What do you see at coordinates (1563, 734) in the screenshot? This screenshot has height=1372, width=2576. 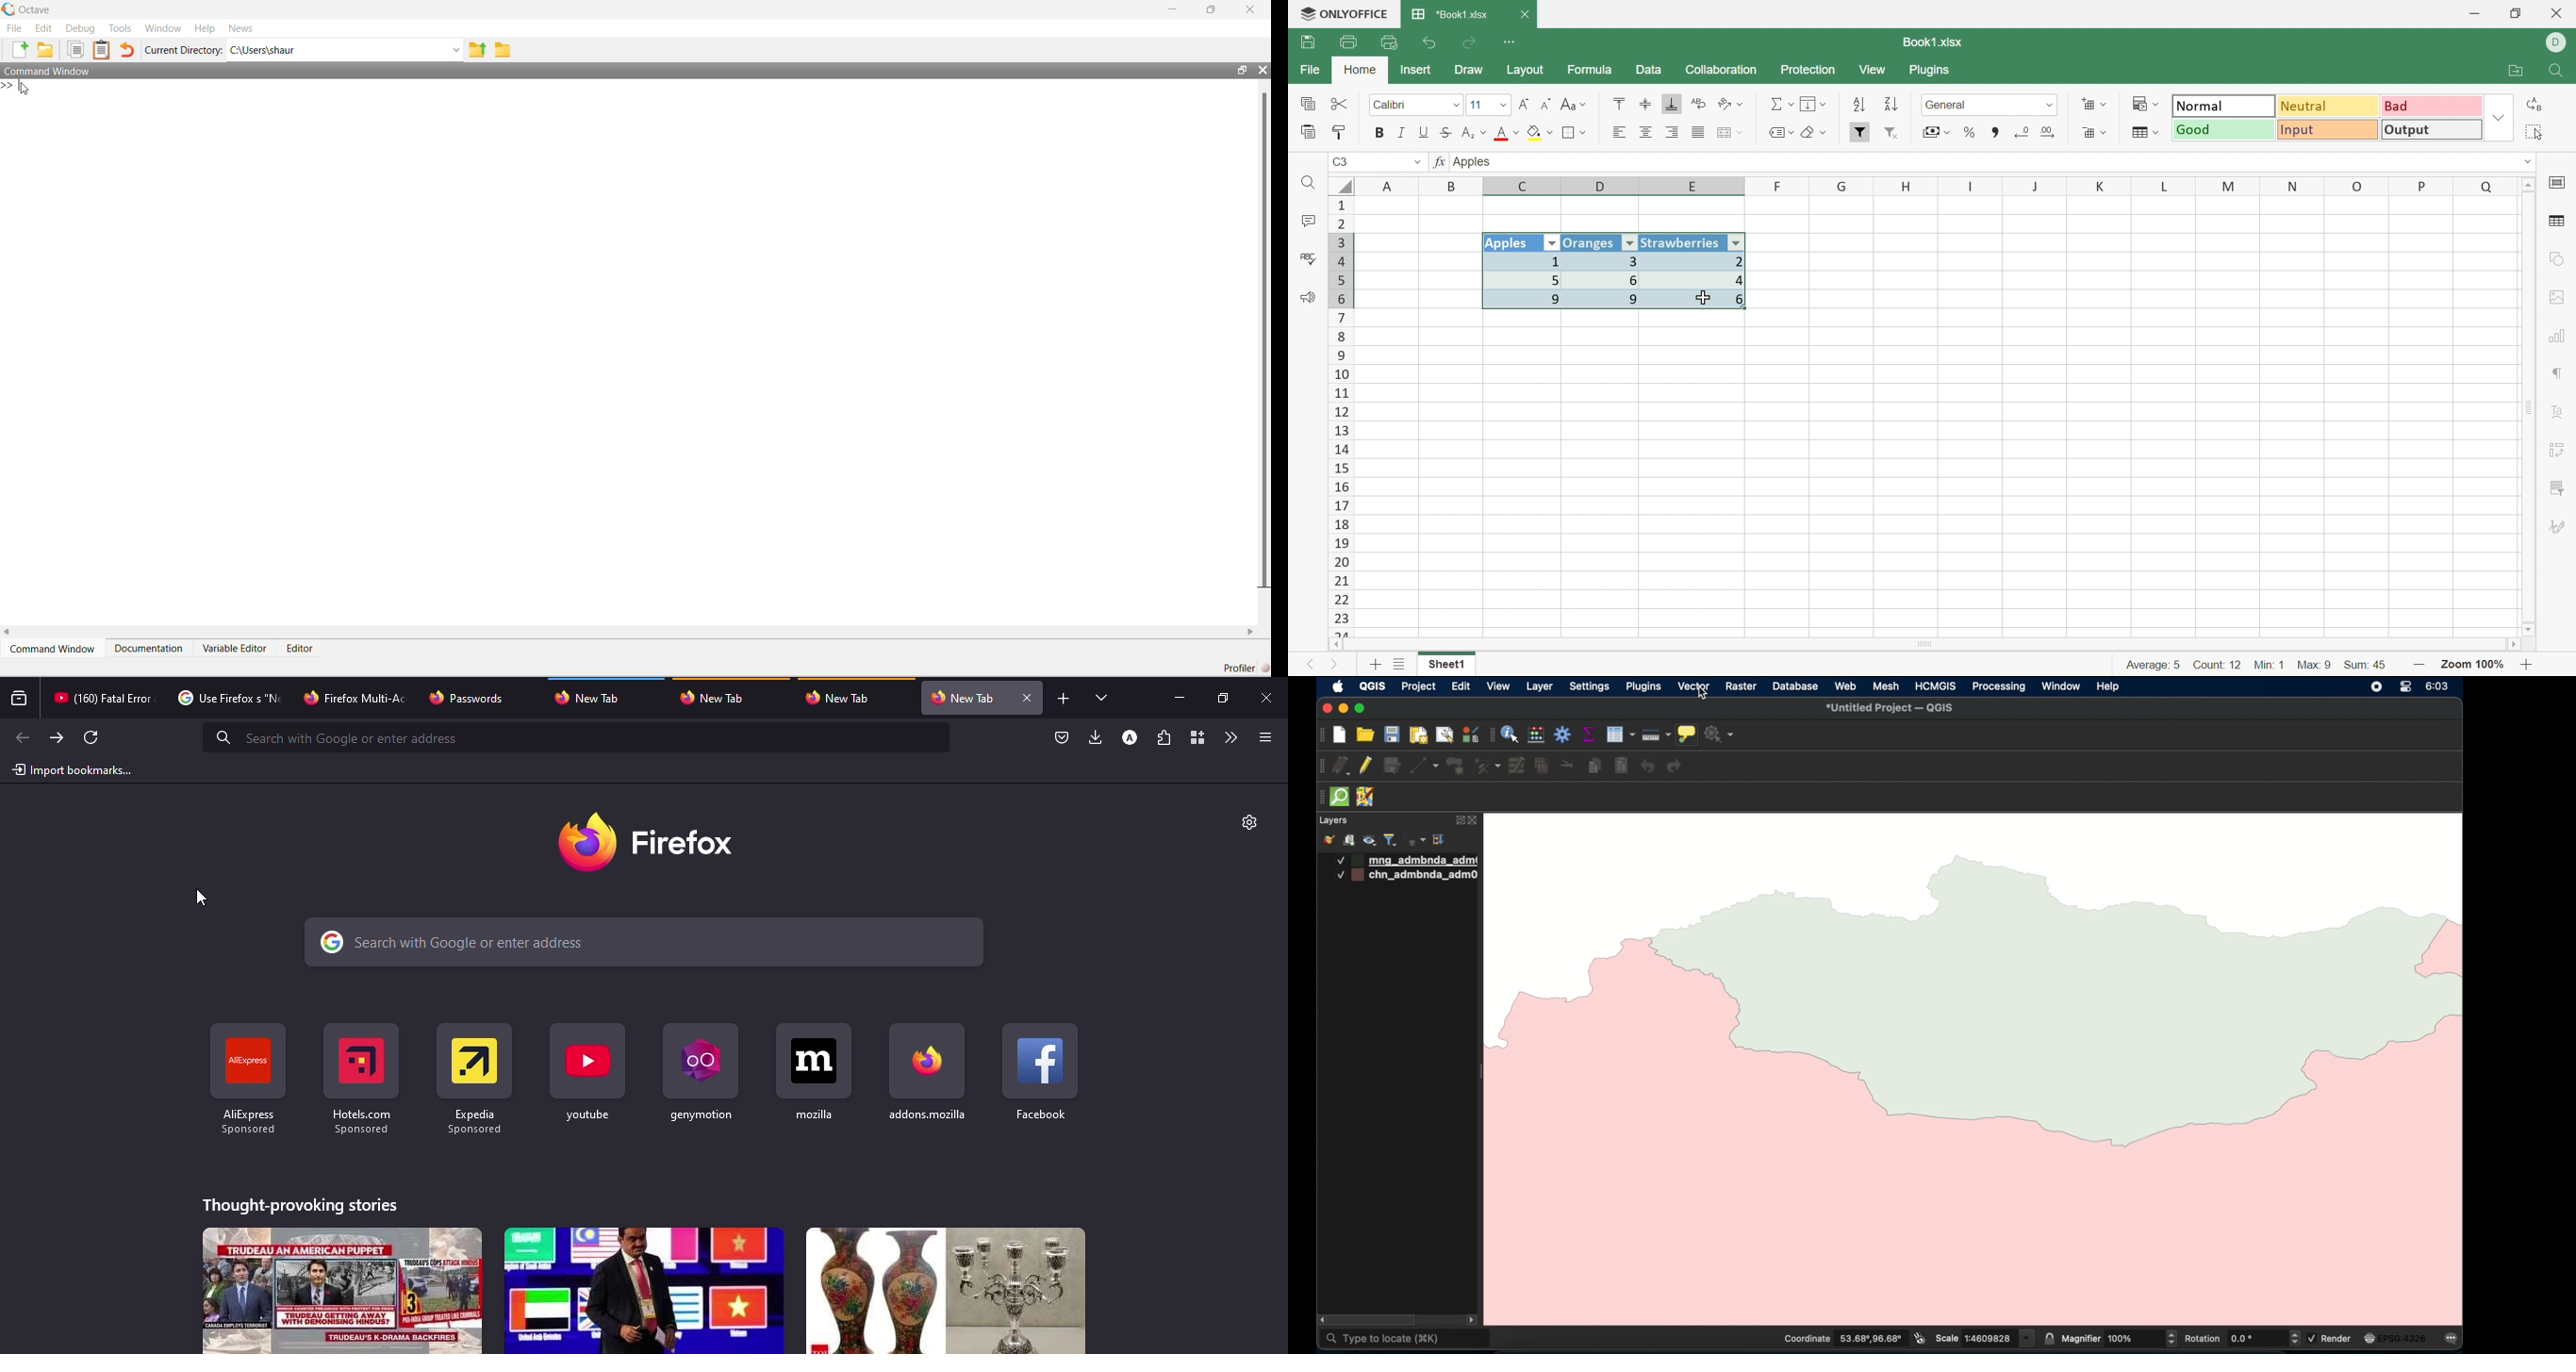 I see `toolbox` at bounding box center [1563, 734].